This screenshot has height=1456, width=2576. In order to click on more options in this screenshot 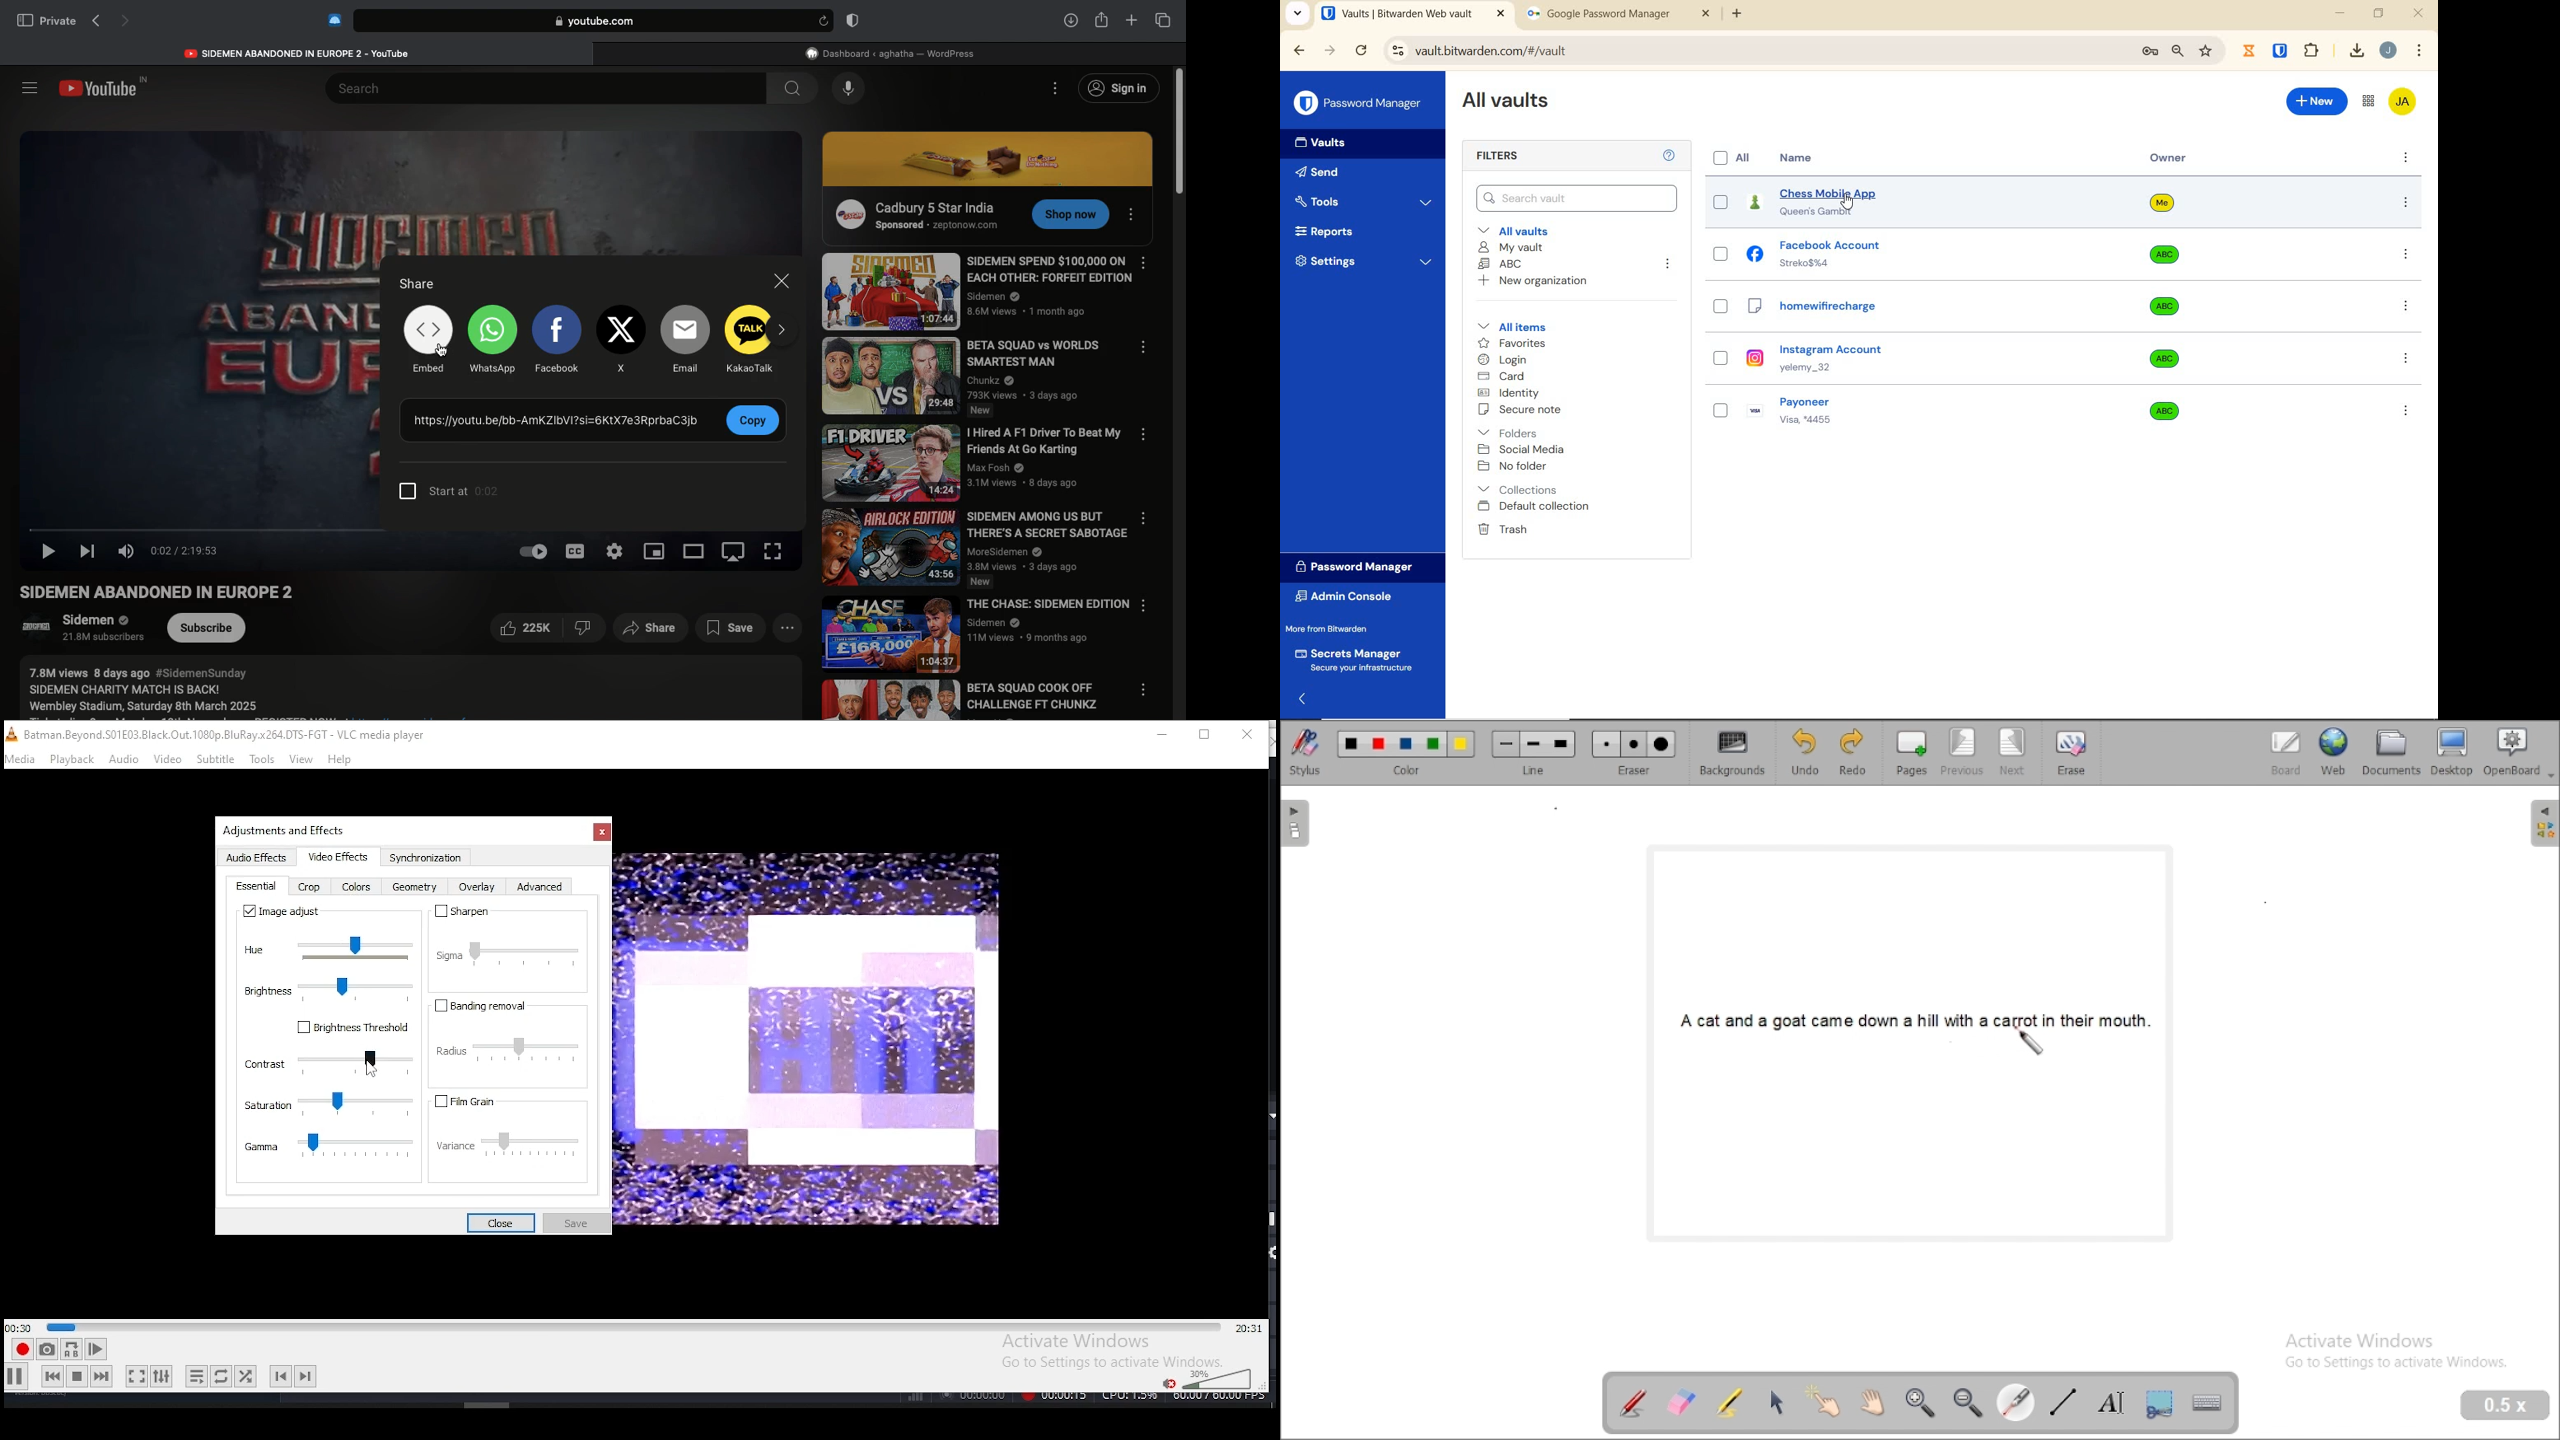, I will do `click(2403, 256)`.